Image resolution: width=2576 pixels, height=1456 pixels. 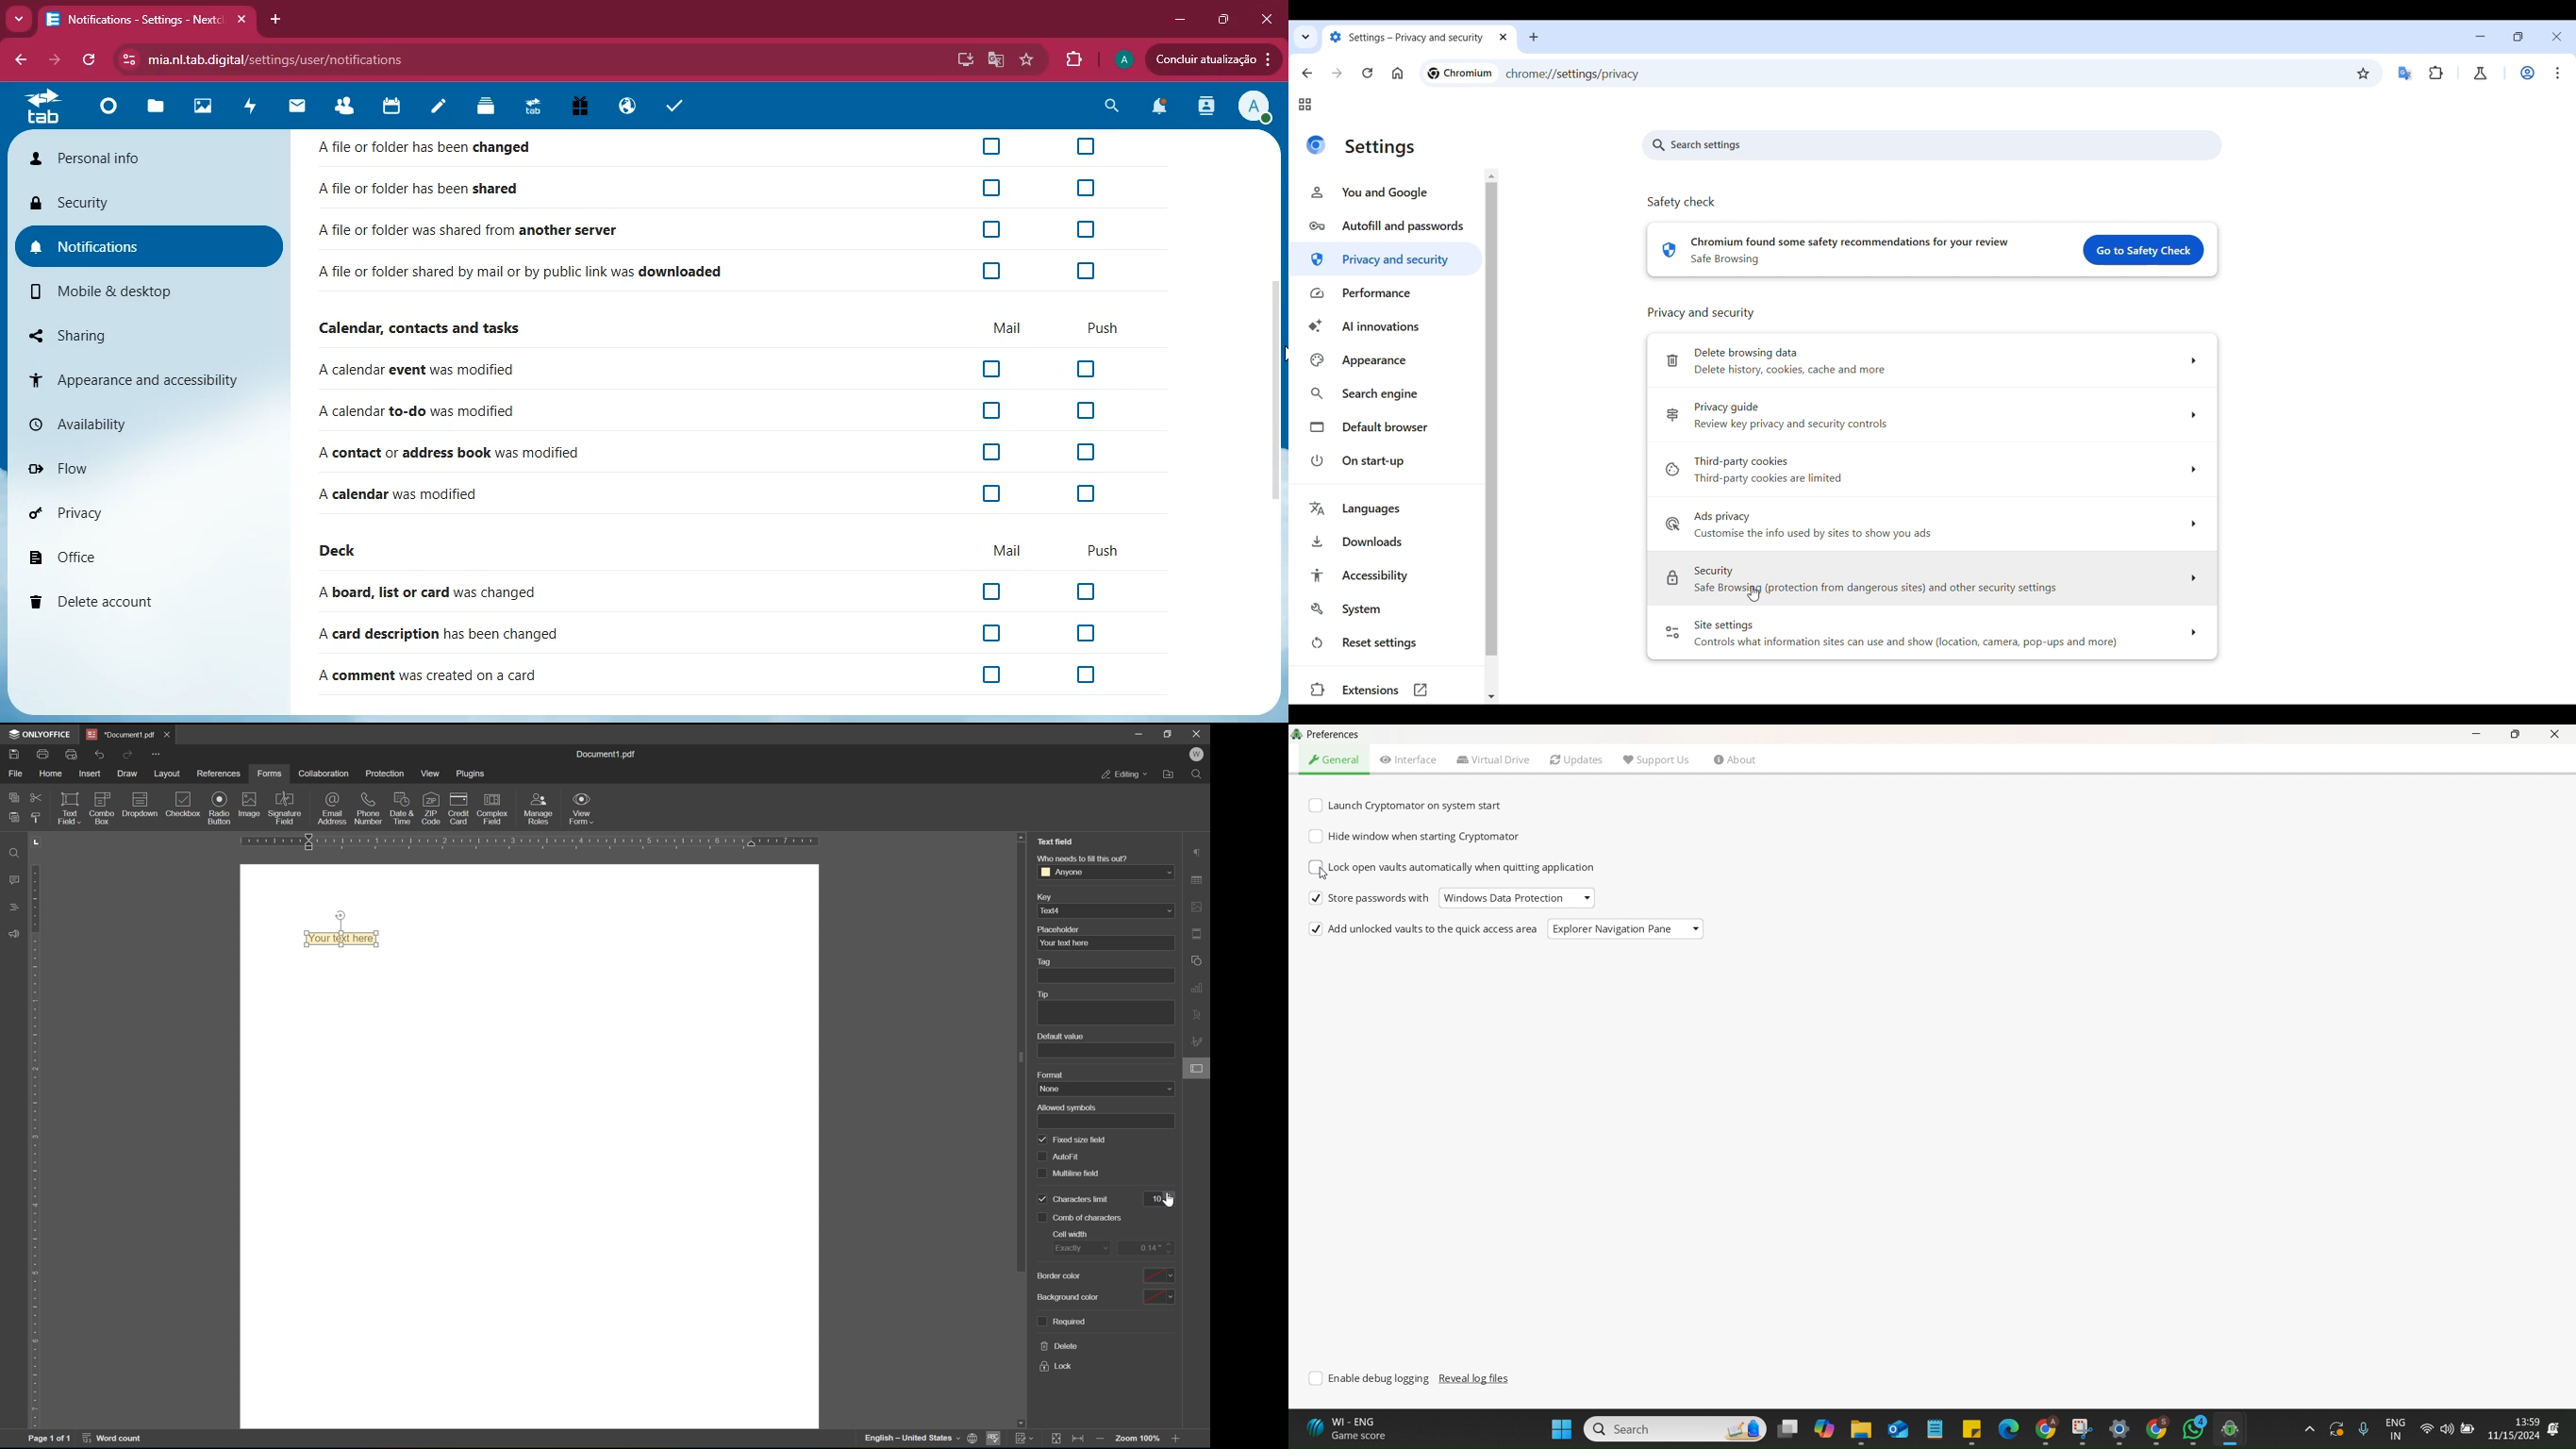 What do you see at coordinates (997, 675) in the screenshot?
I see `off` at bounding box center [997, 675].